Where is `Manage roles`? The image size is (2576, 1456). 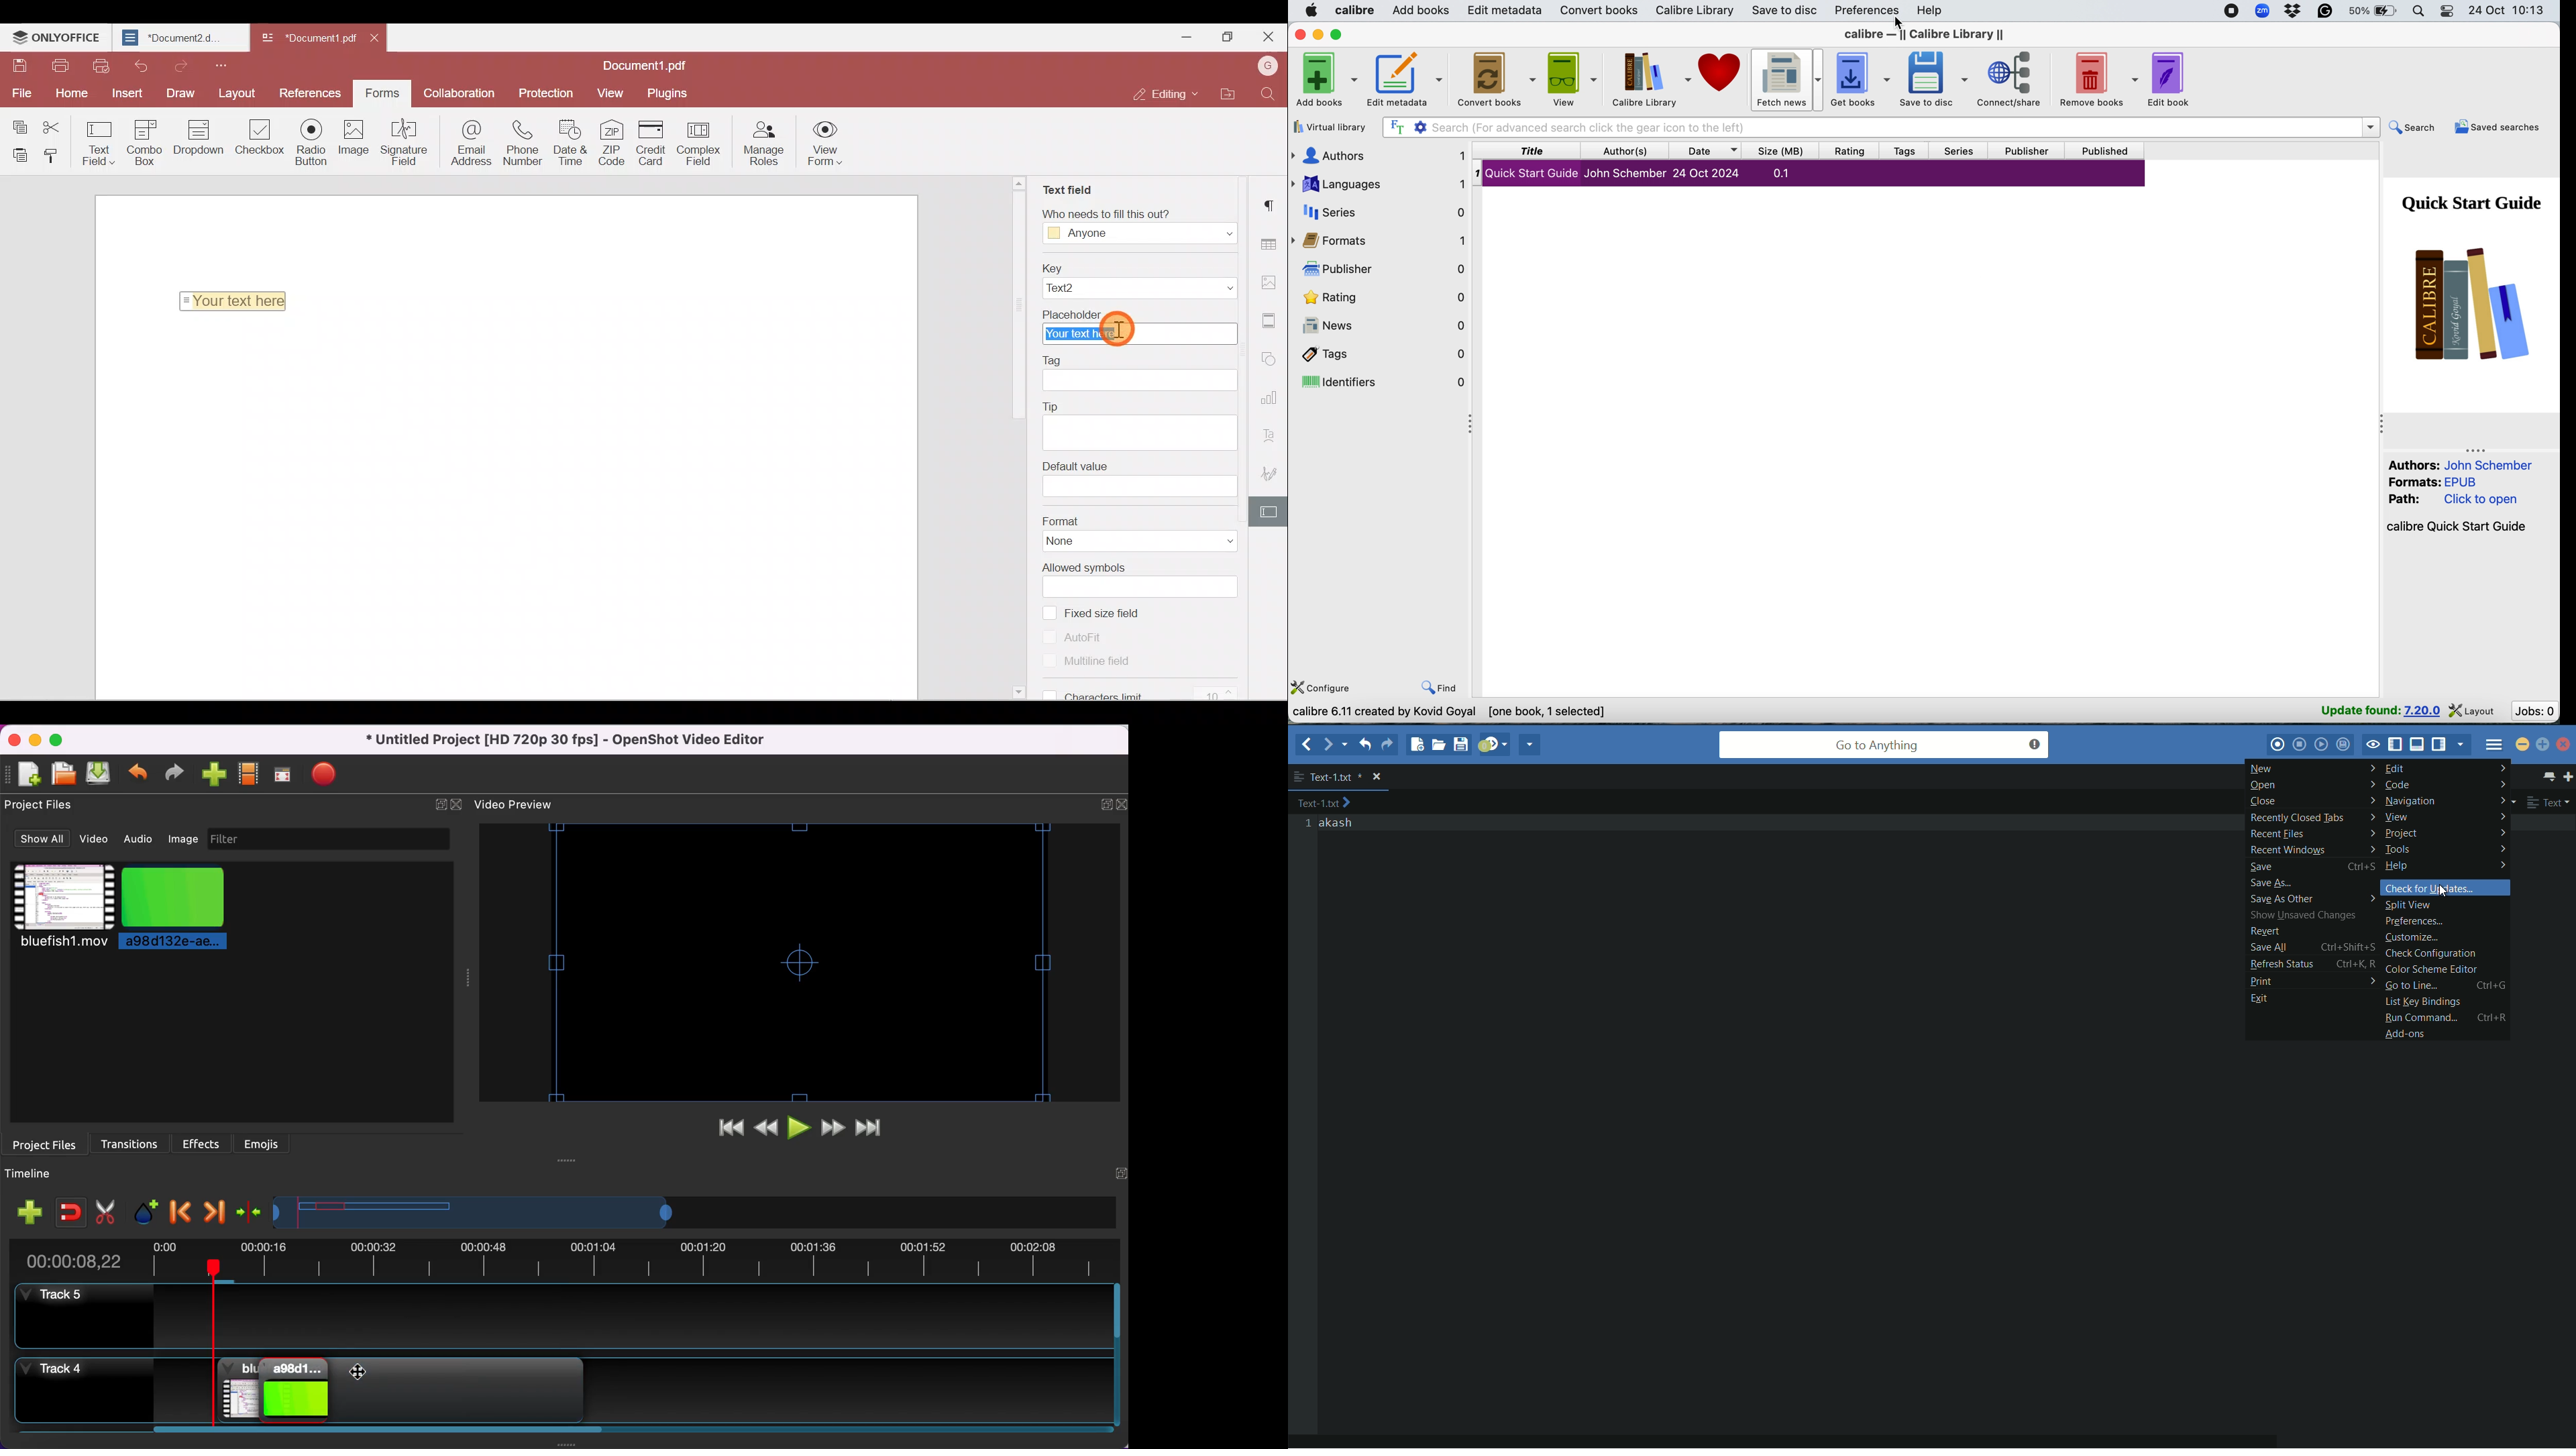 Manage roles is located at coordinates (767, 144).